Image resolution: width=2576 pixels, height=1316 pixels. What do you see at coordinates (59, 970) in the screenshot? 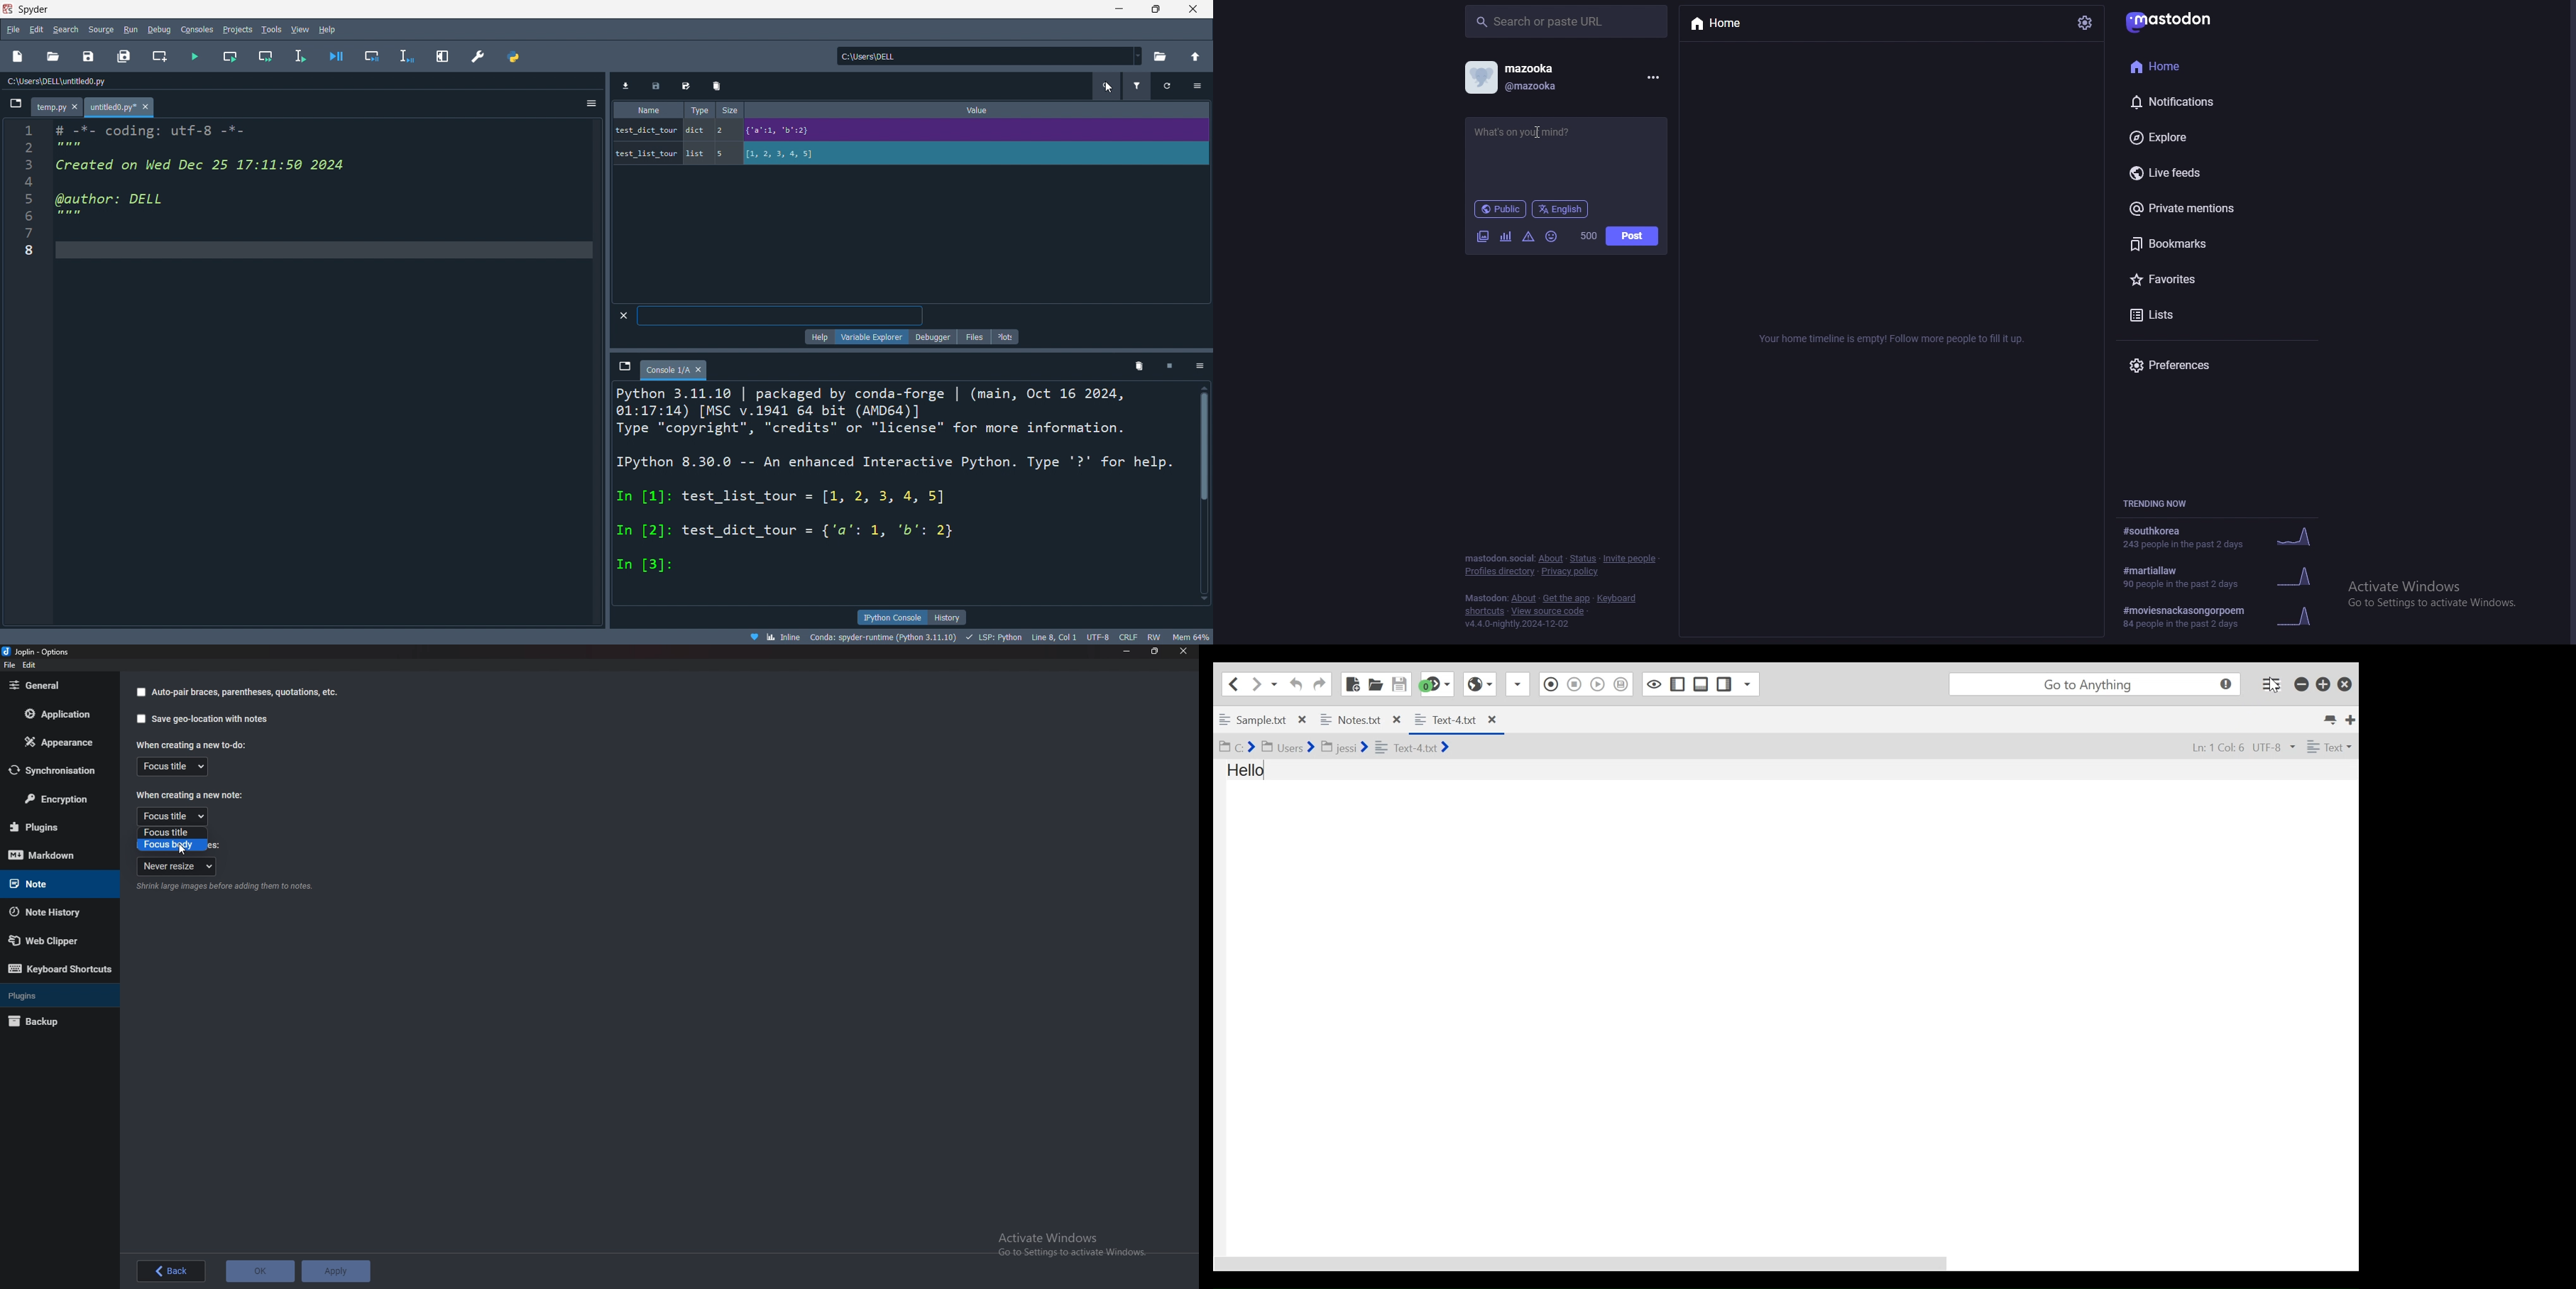
I see `Keyboard shortcuts` at bounding box center [59, 970].